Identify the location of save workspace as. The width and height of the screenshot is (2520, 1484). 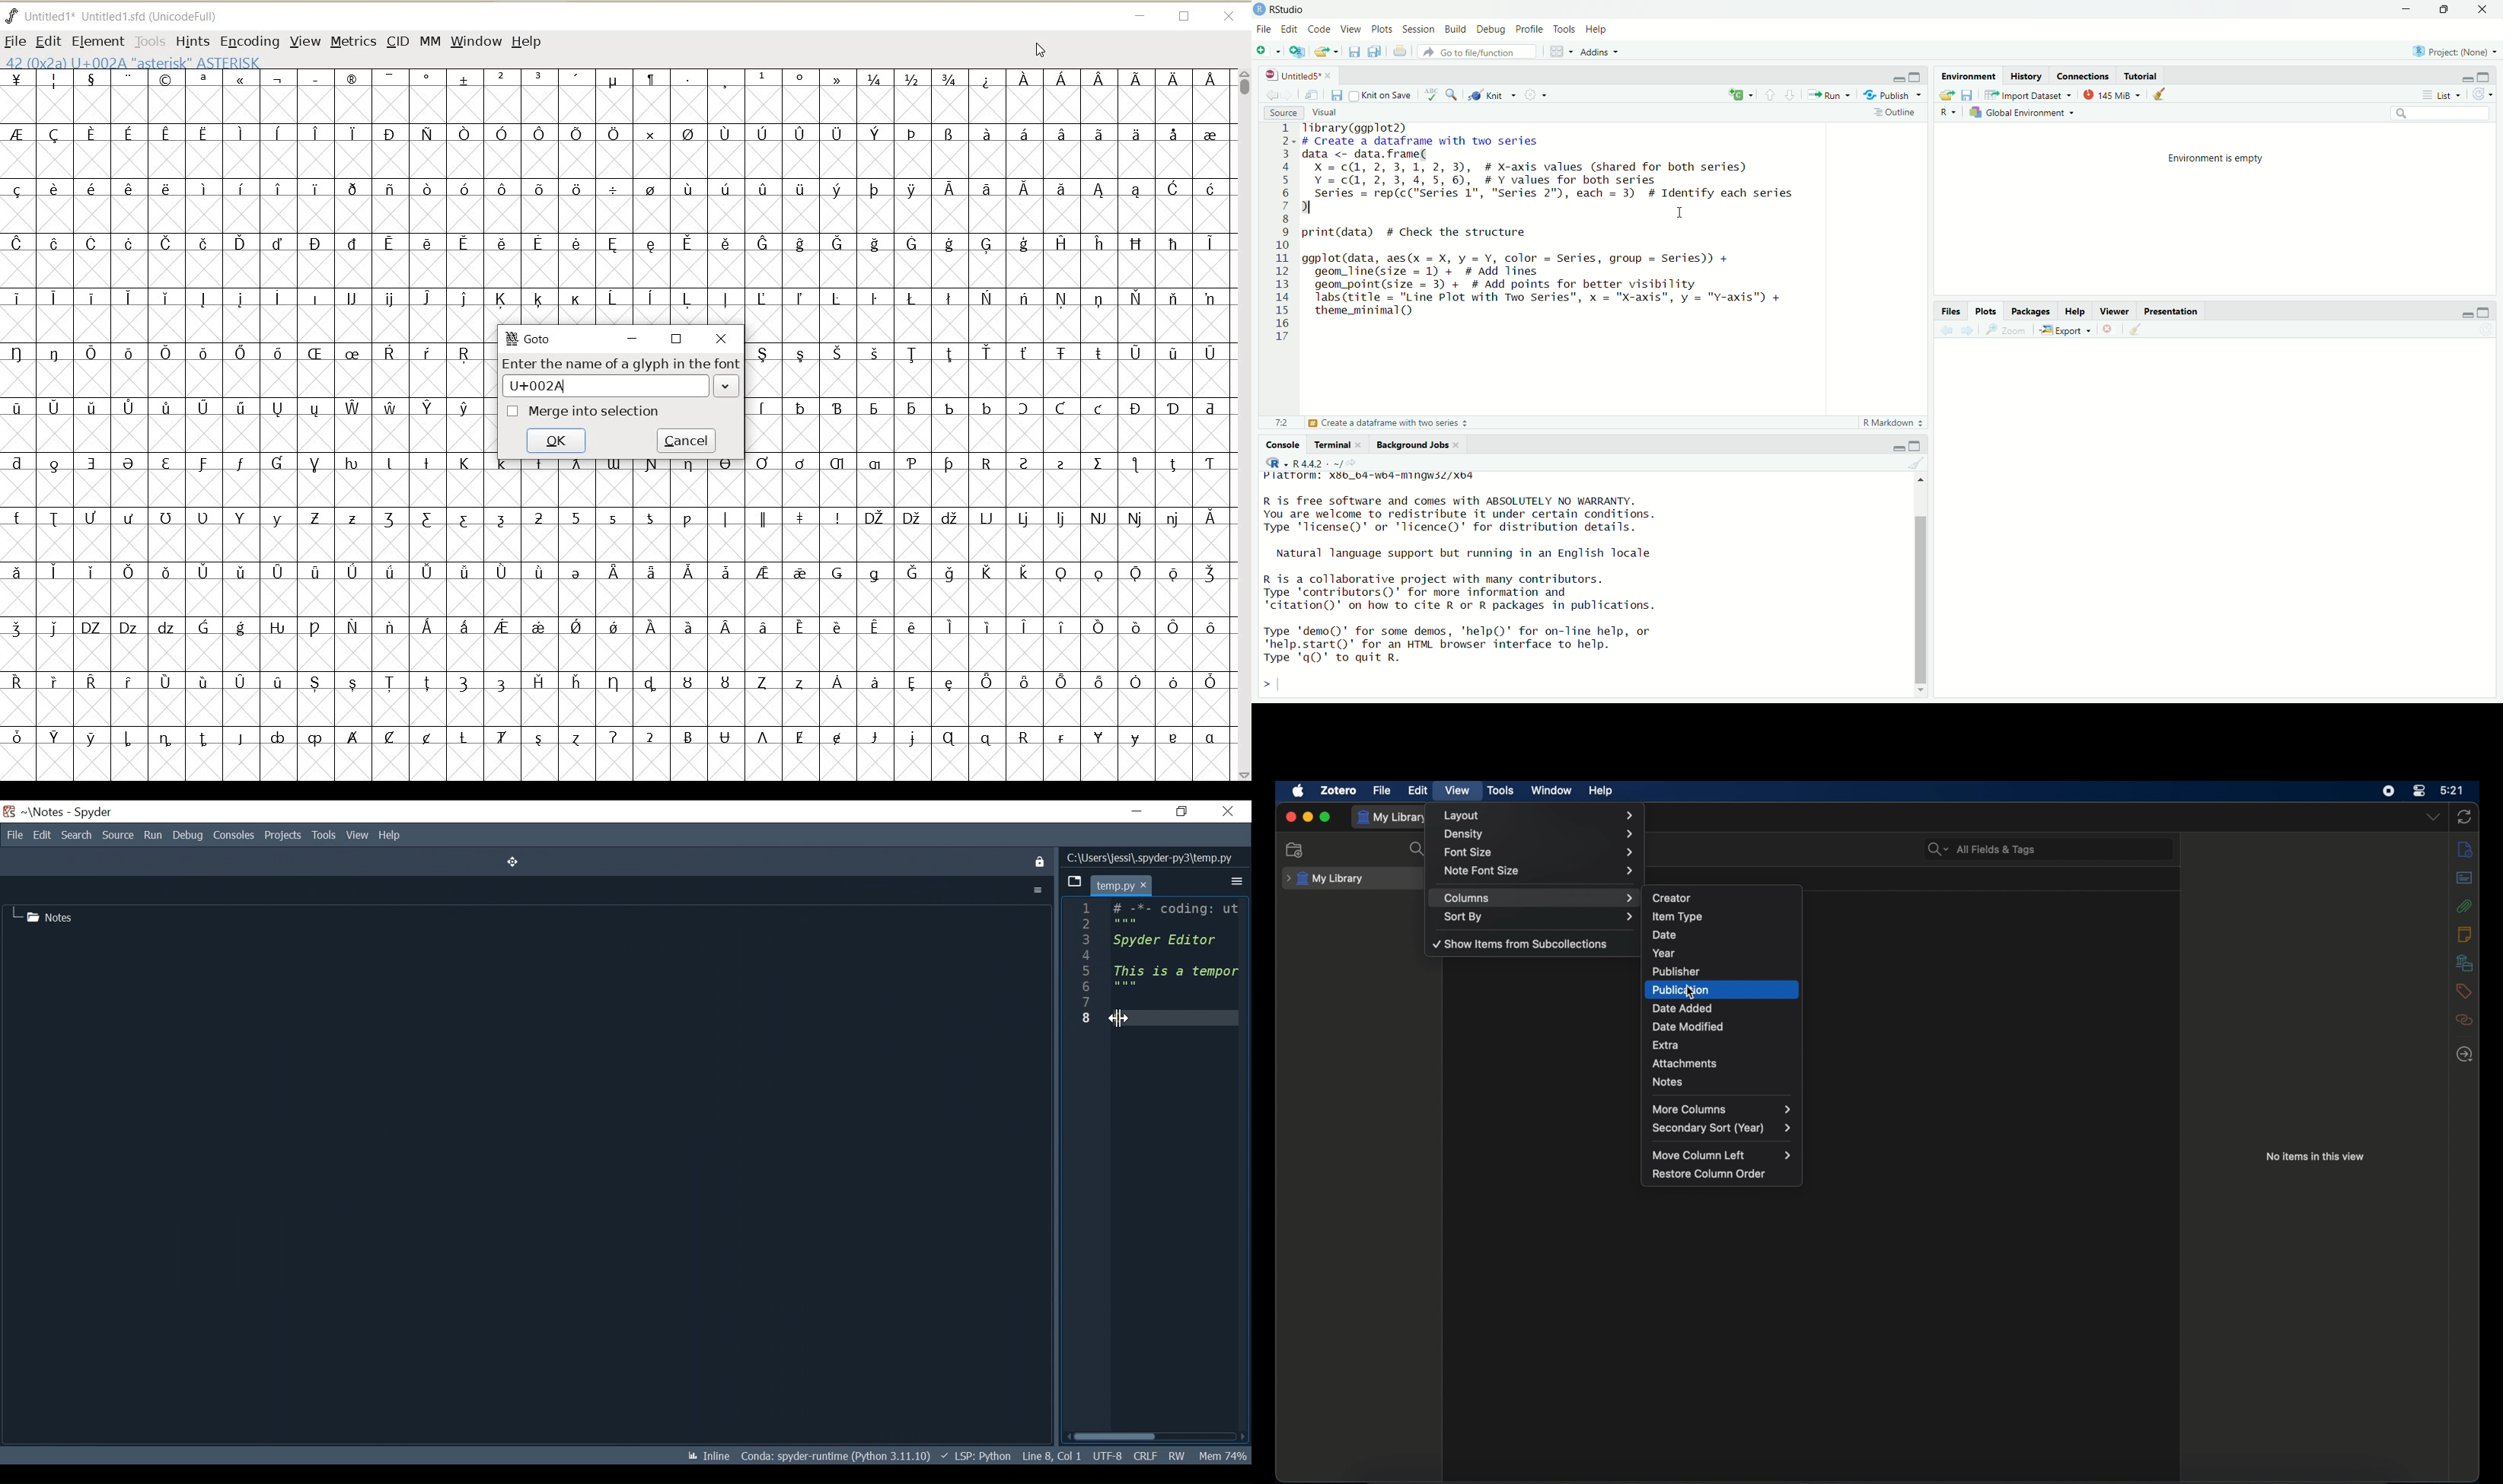
(1968, 95).